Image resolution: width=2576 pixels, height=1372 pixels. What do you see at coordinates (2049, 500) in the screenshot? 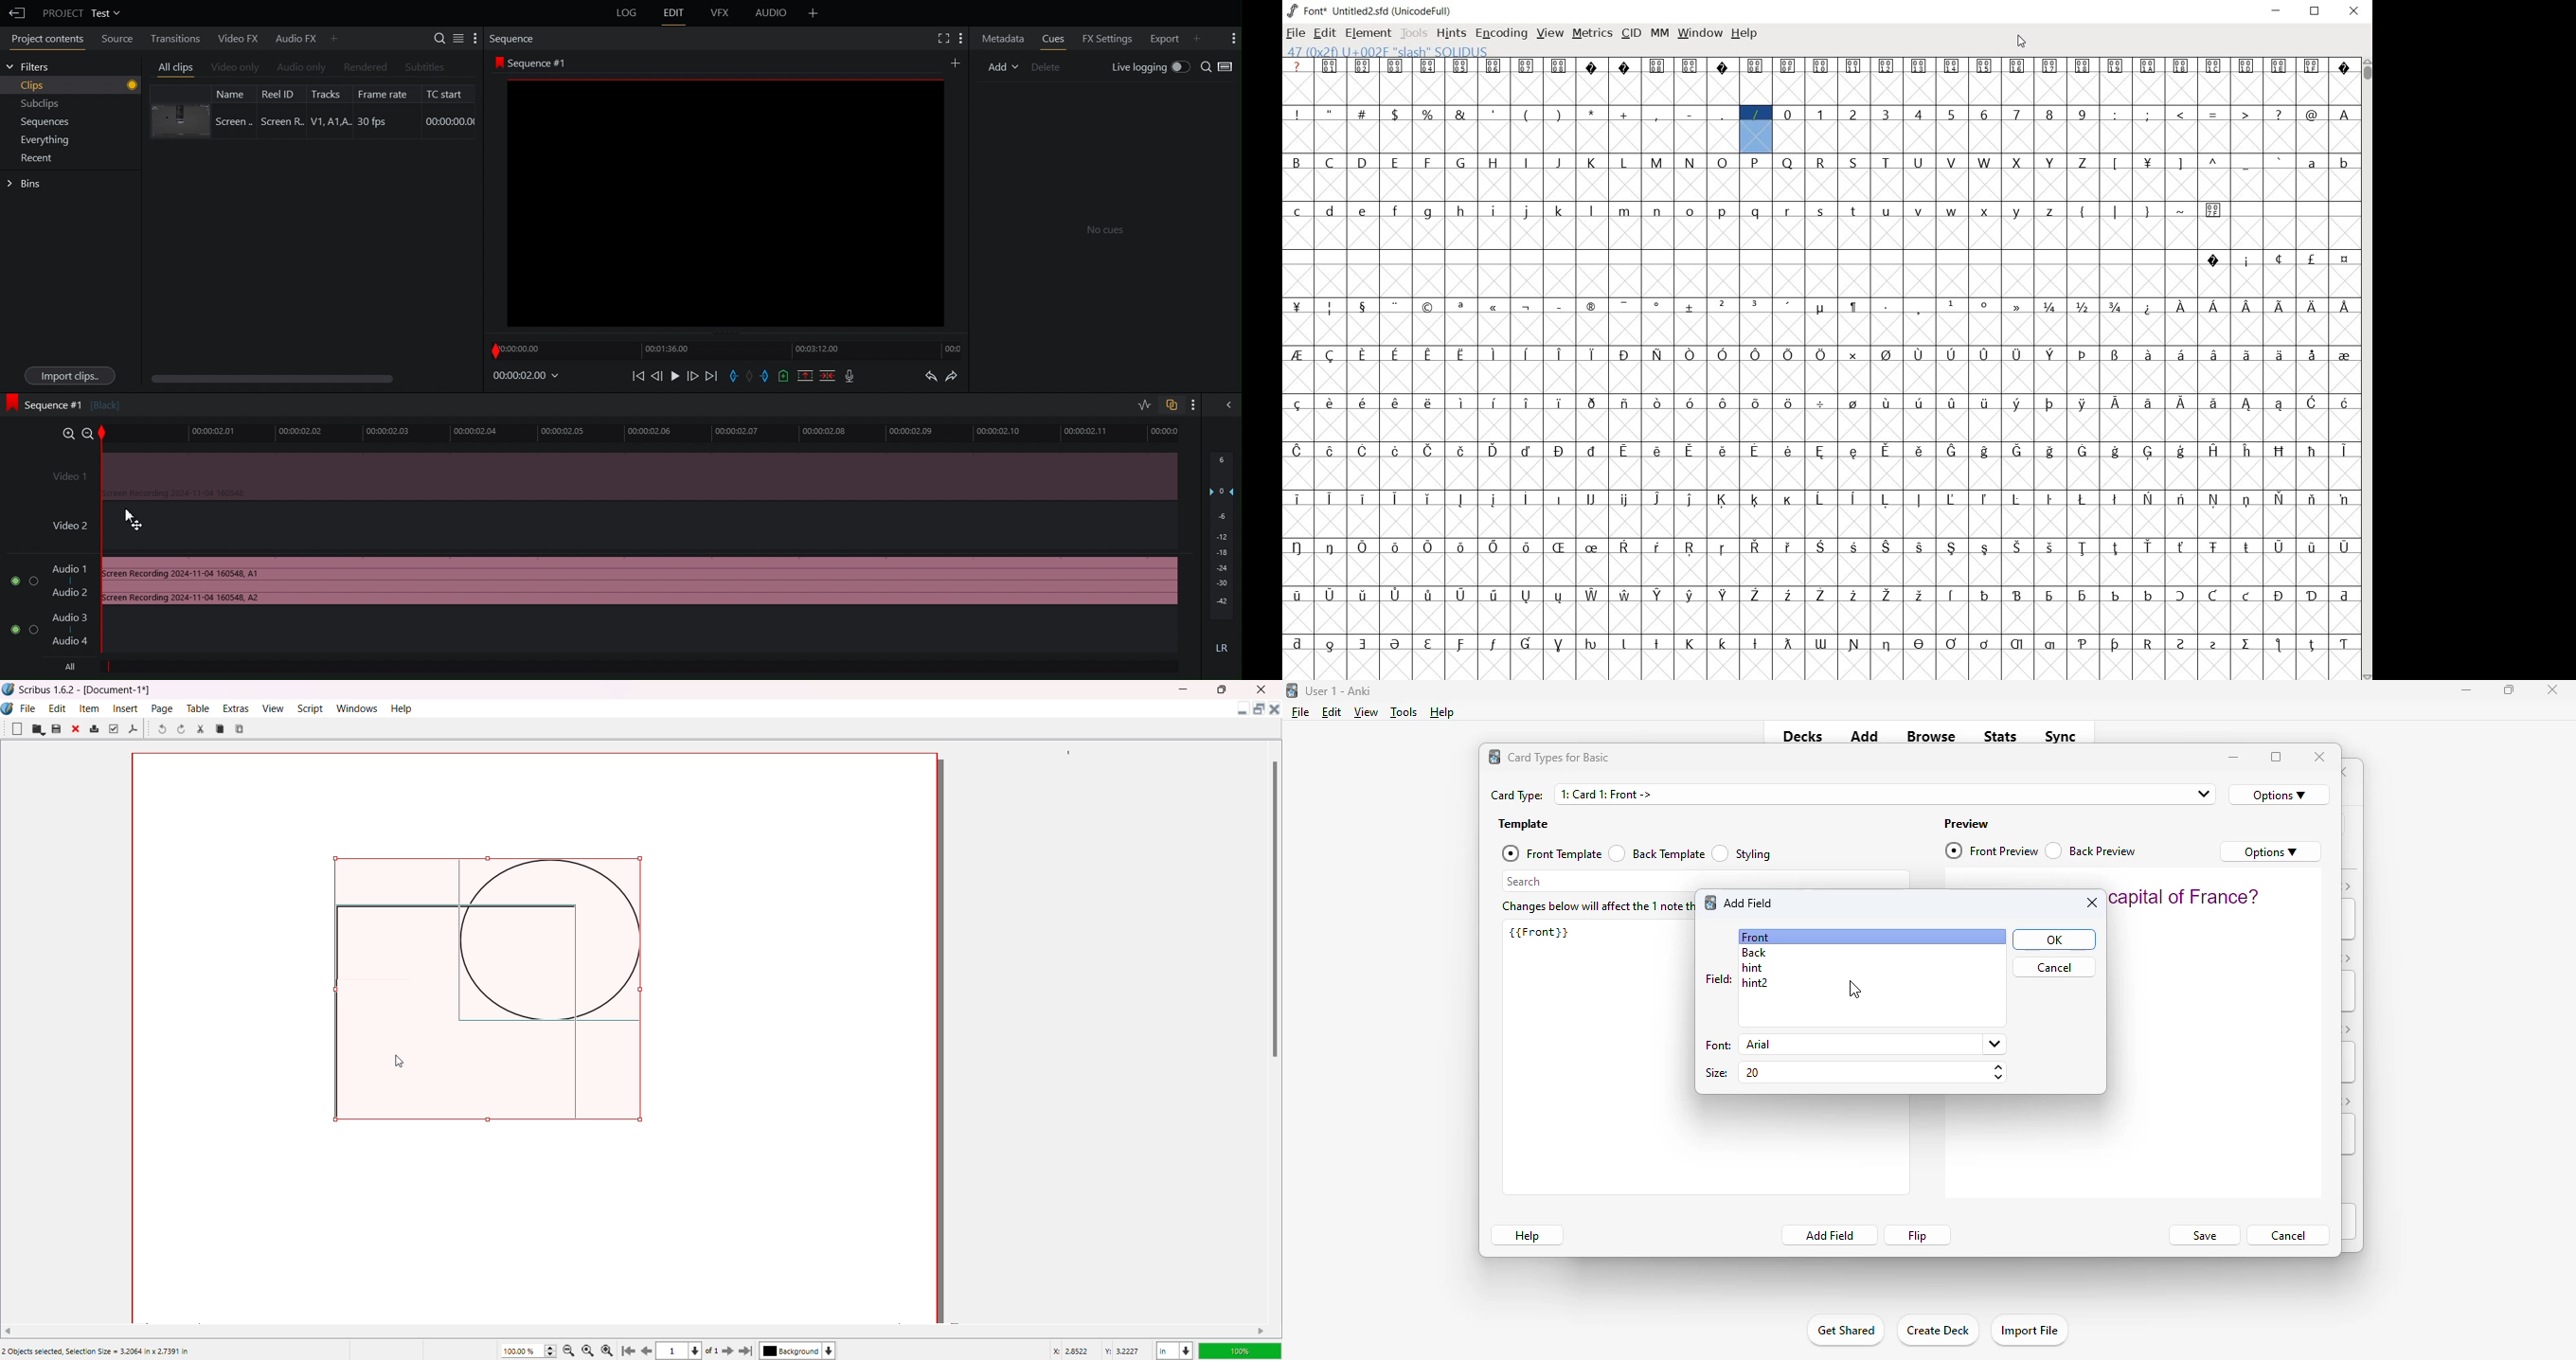
I see `glyph` at bounding box center [2049, 500].